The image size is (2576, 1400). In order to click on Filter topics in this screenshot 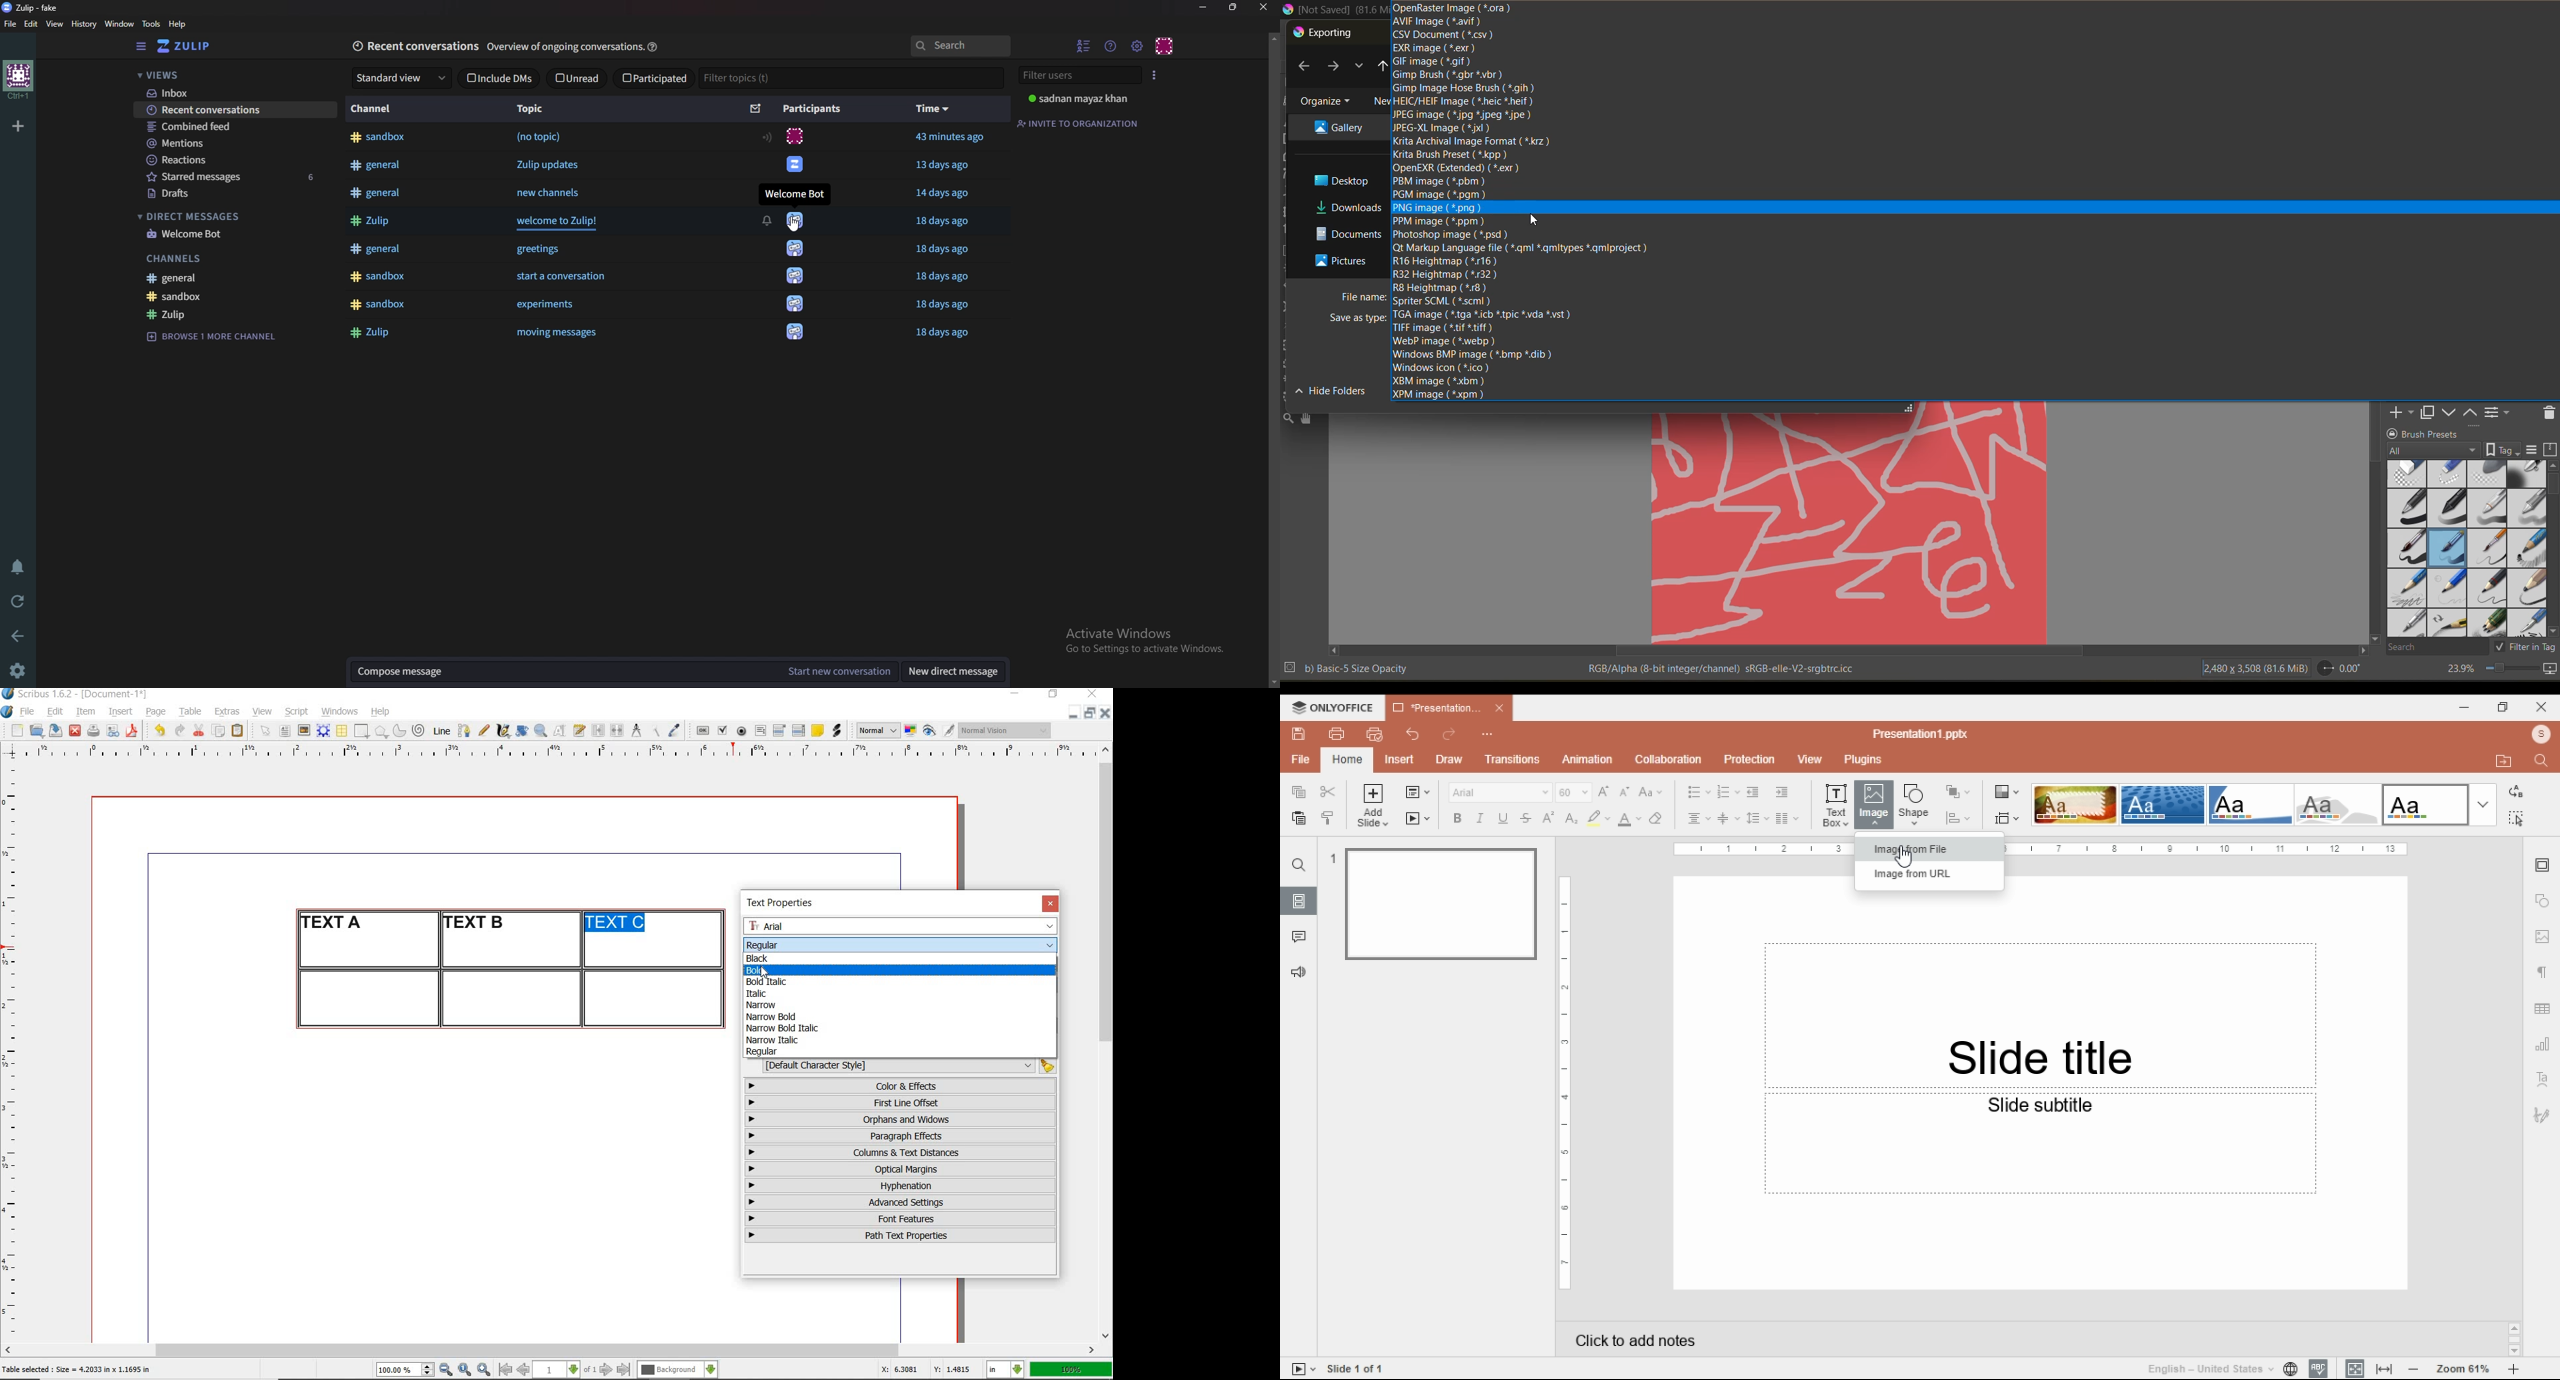, I will do `click(737, 78)`.